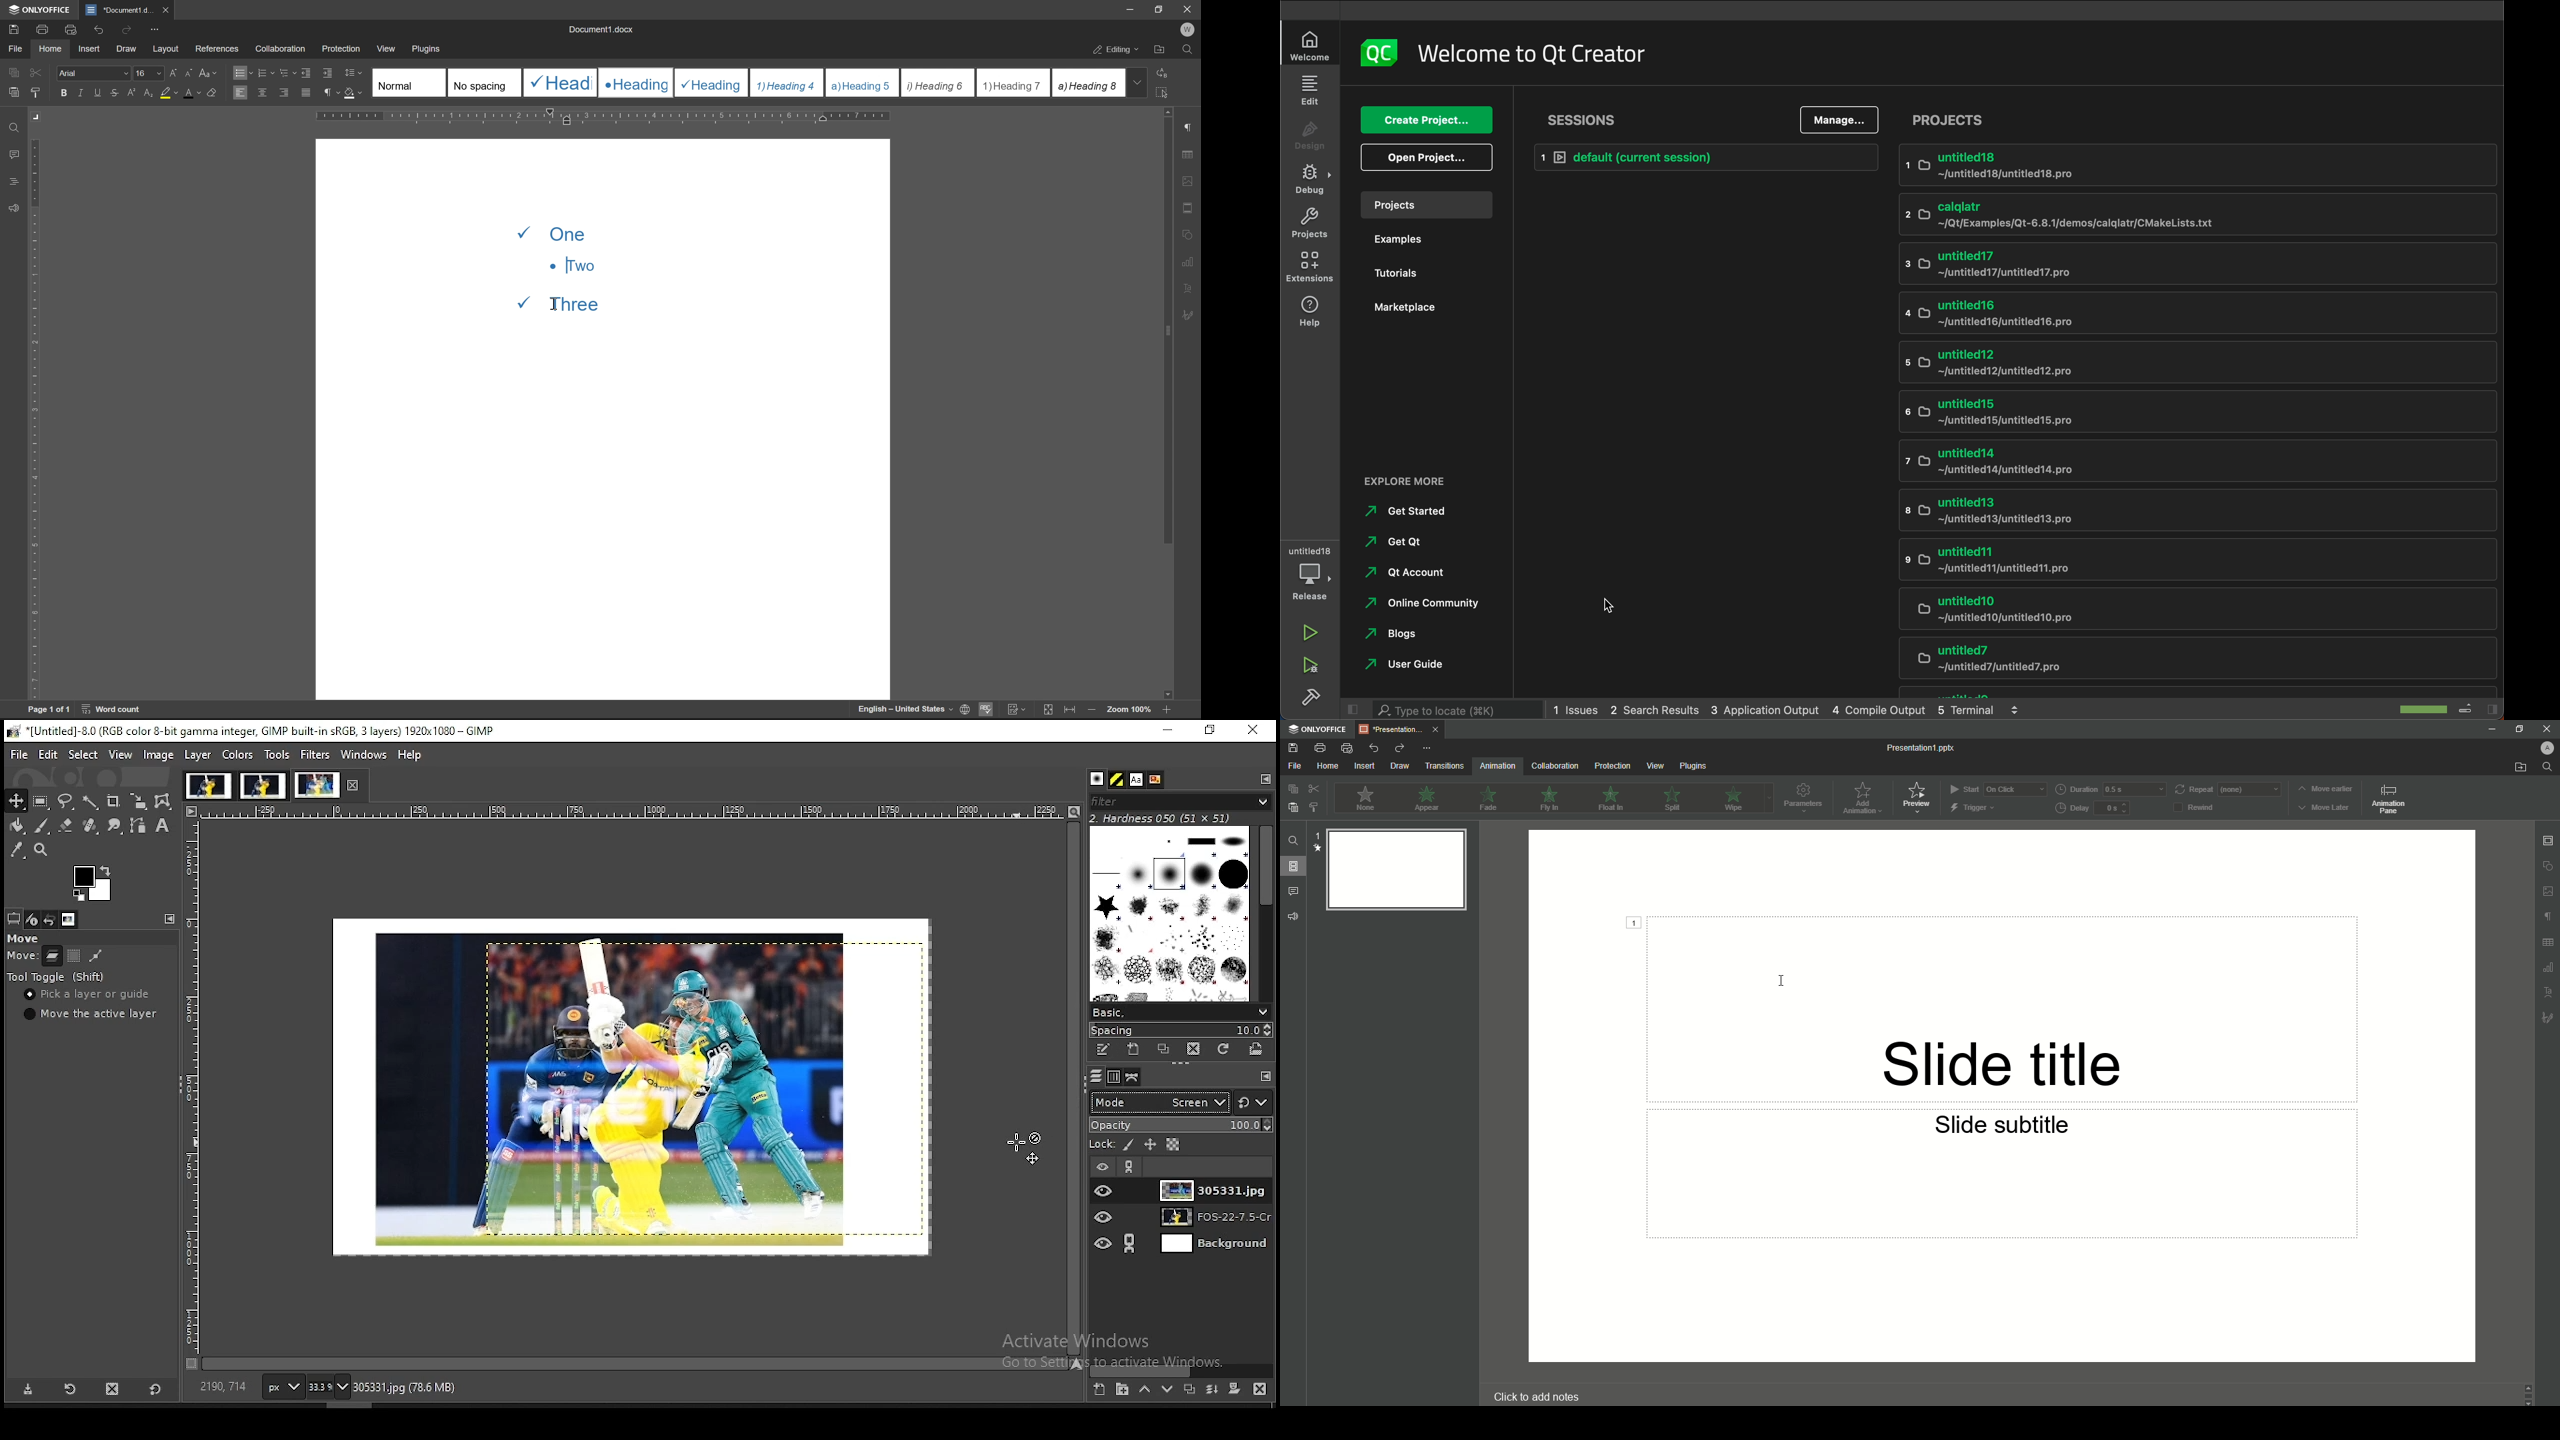 The width and height of the screenshot is (2576, 1456). I want to click on Redo, so click(1400, 749).